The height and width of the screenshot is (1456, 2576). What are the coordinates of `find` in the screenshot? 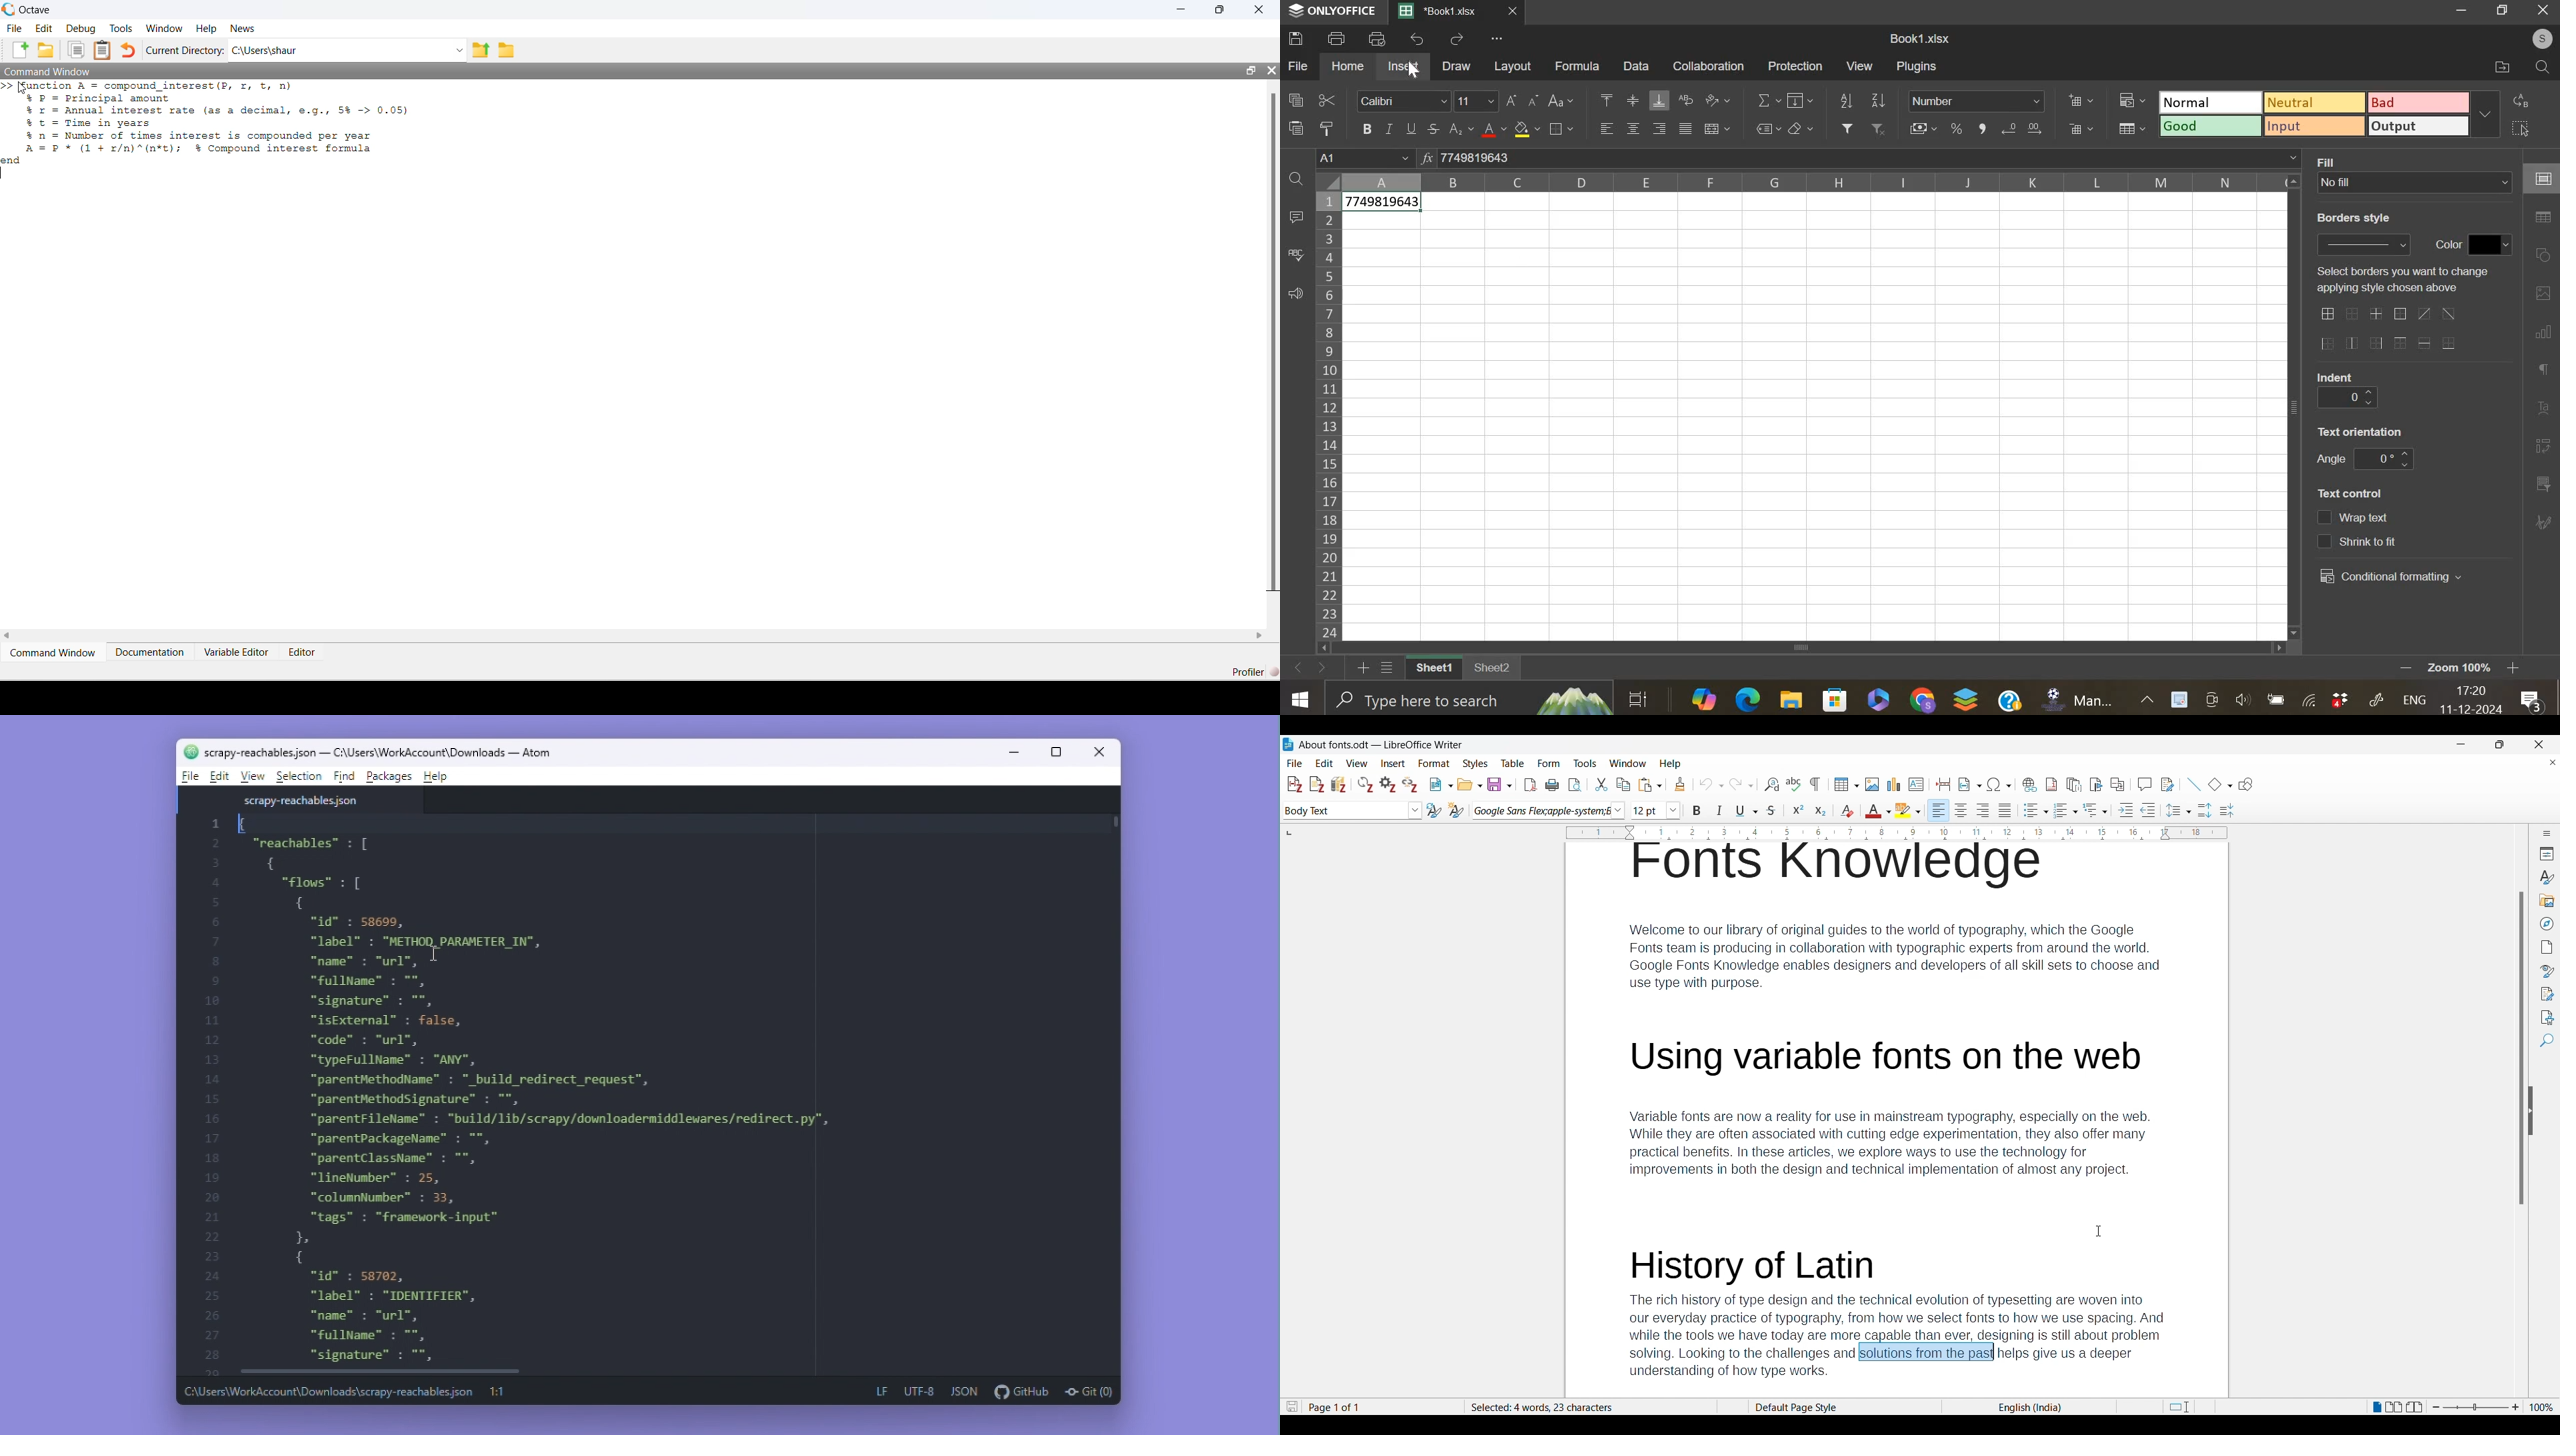 It's located at (1295, 181).